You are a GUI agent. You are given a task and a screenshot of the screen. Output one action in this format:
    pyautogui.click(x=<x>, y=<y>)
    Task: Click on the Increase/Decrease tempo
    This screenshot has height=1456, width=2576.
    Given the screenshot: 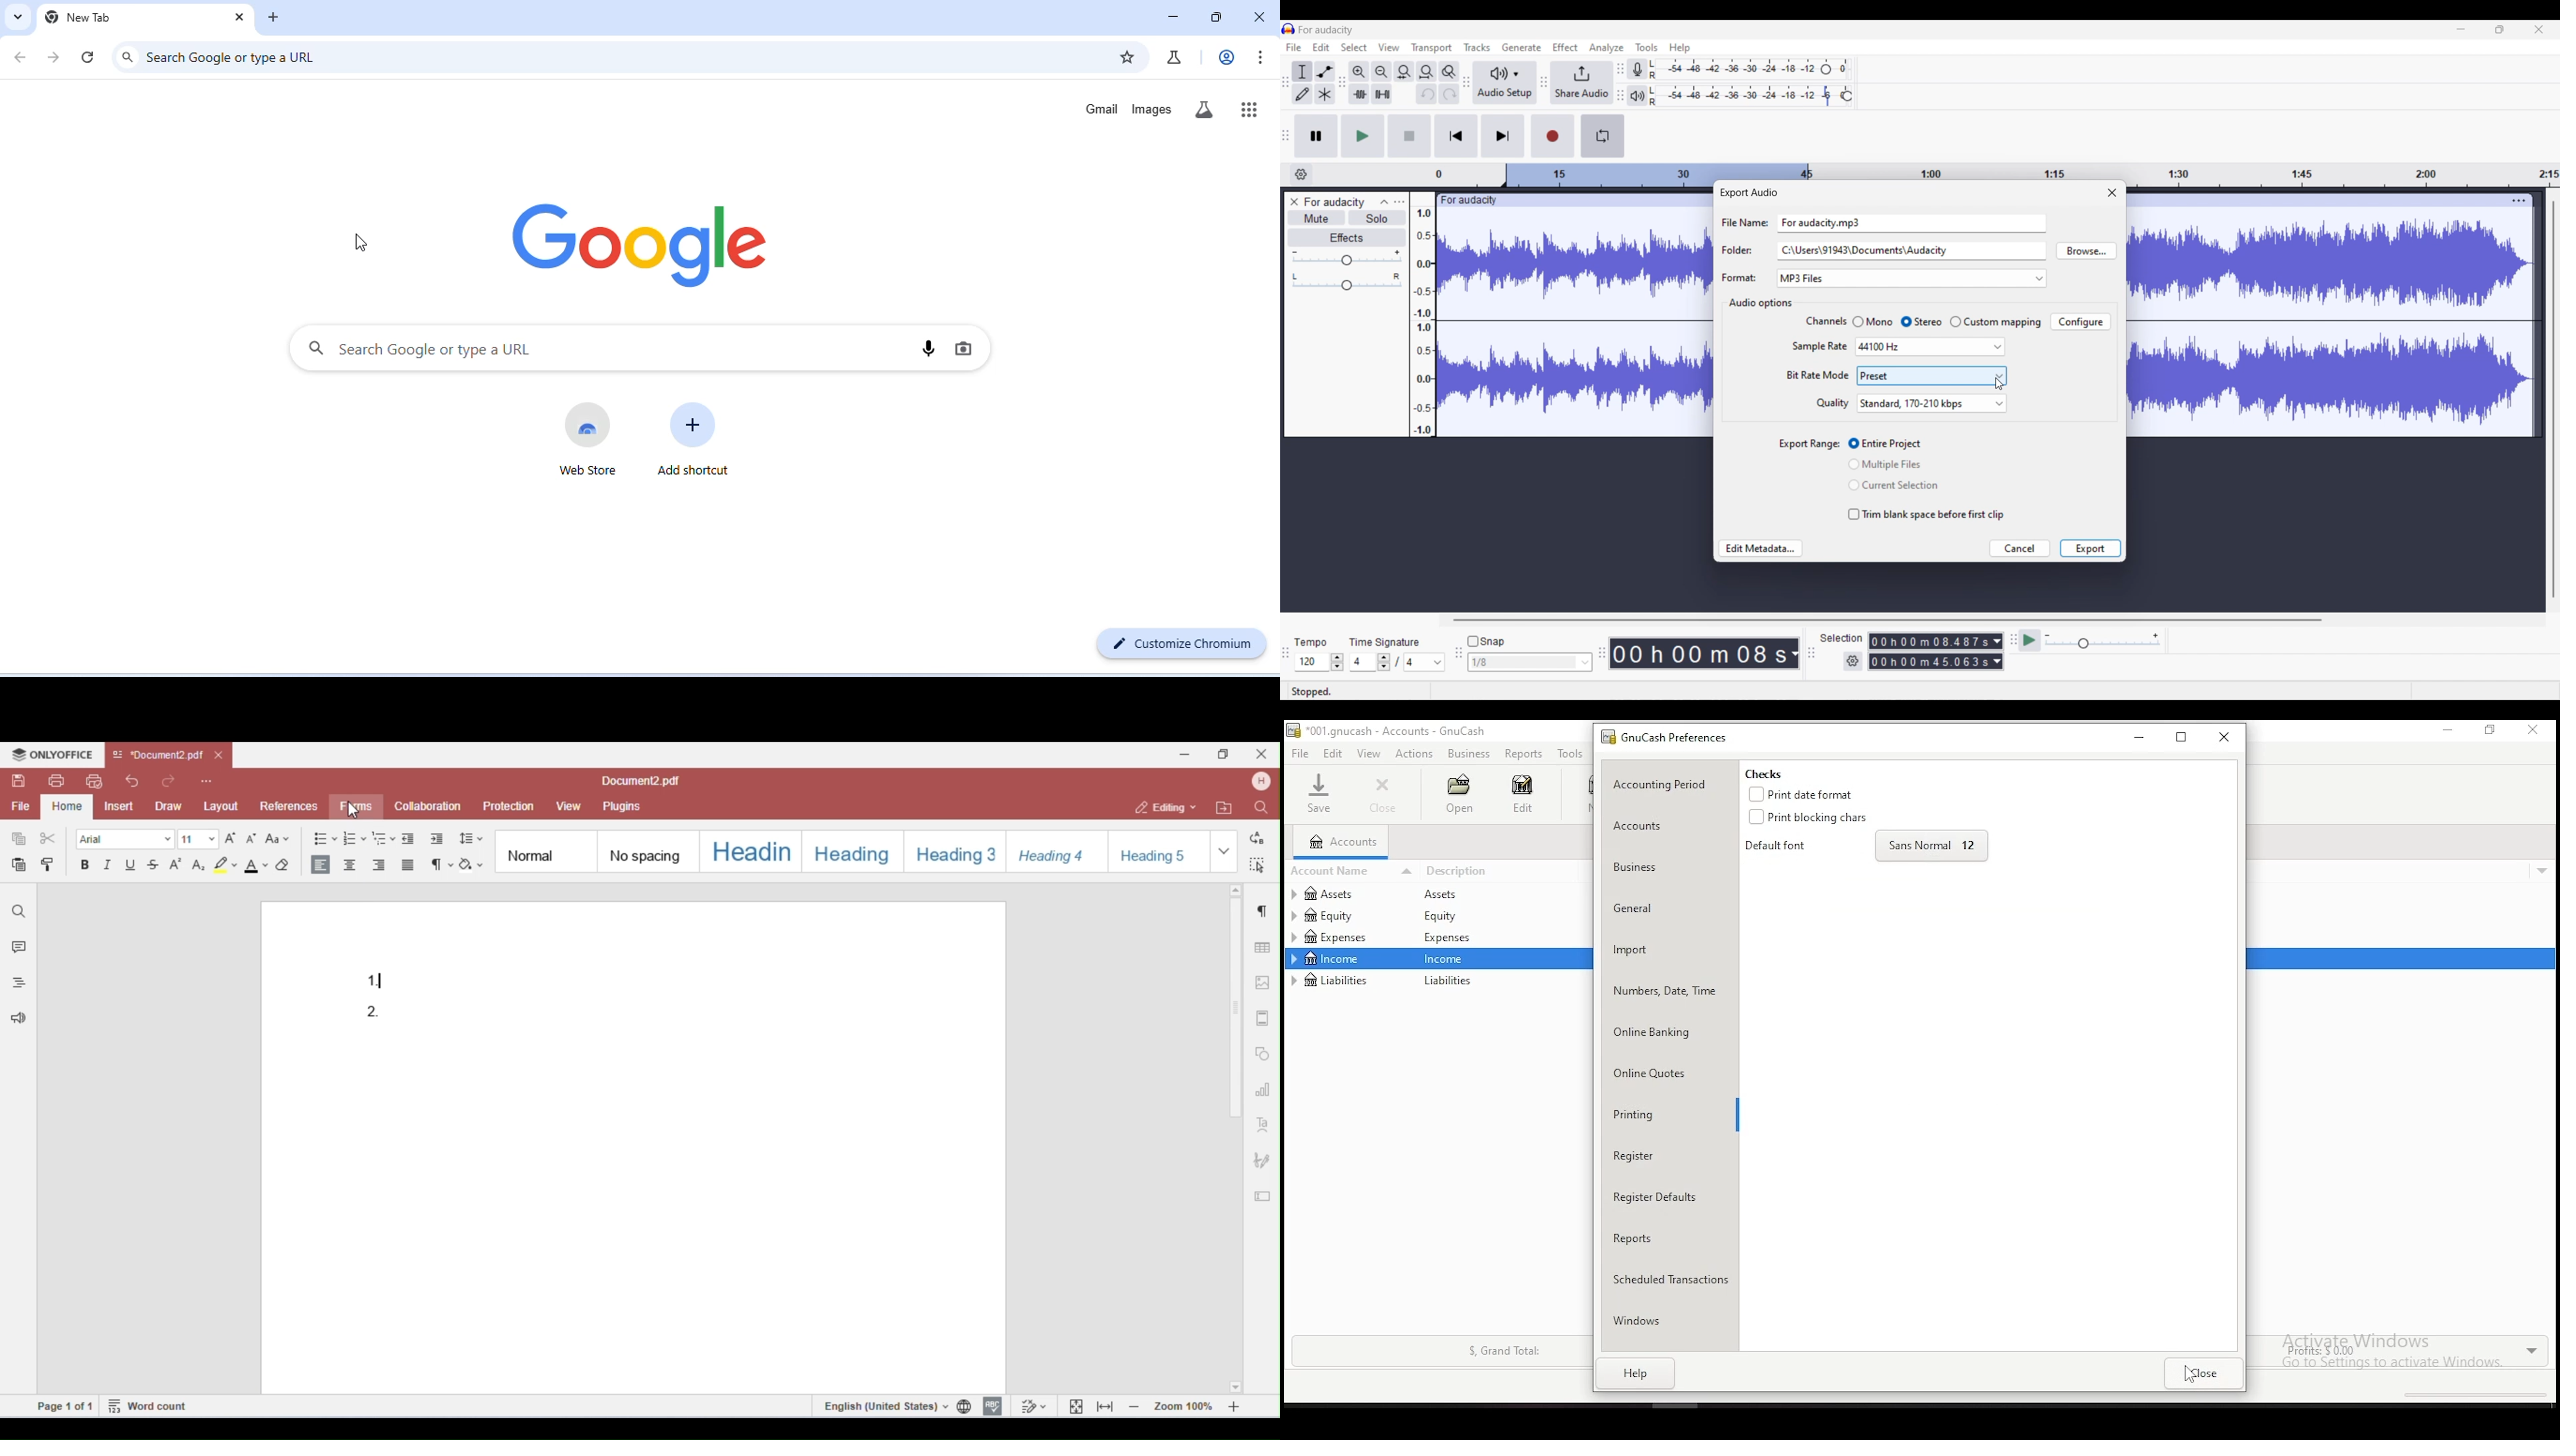 What is the action you would take?
    pyautogui.click(x=1337, y=662)
    